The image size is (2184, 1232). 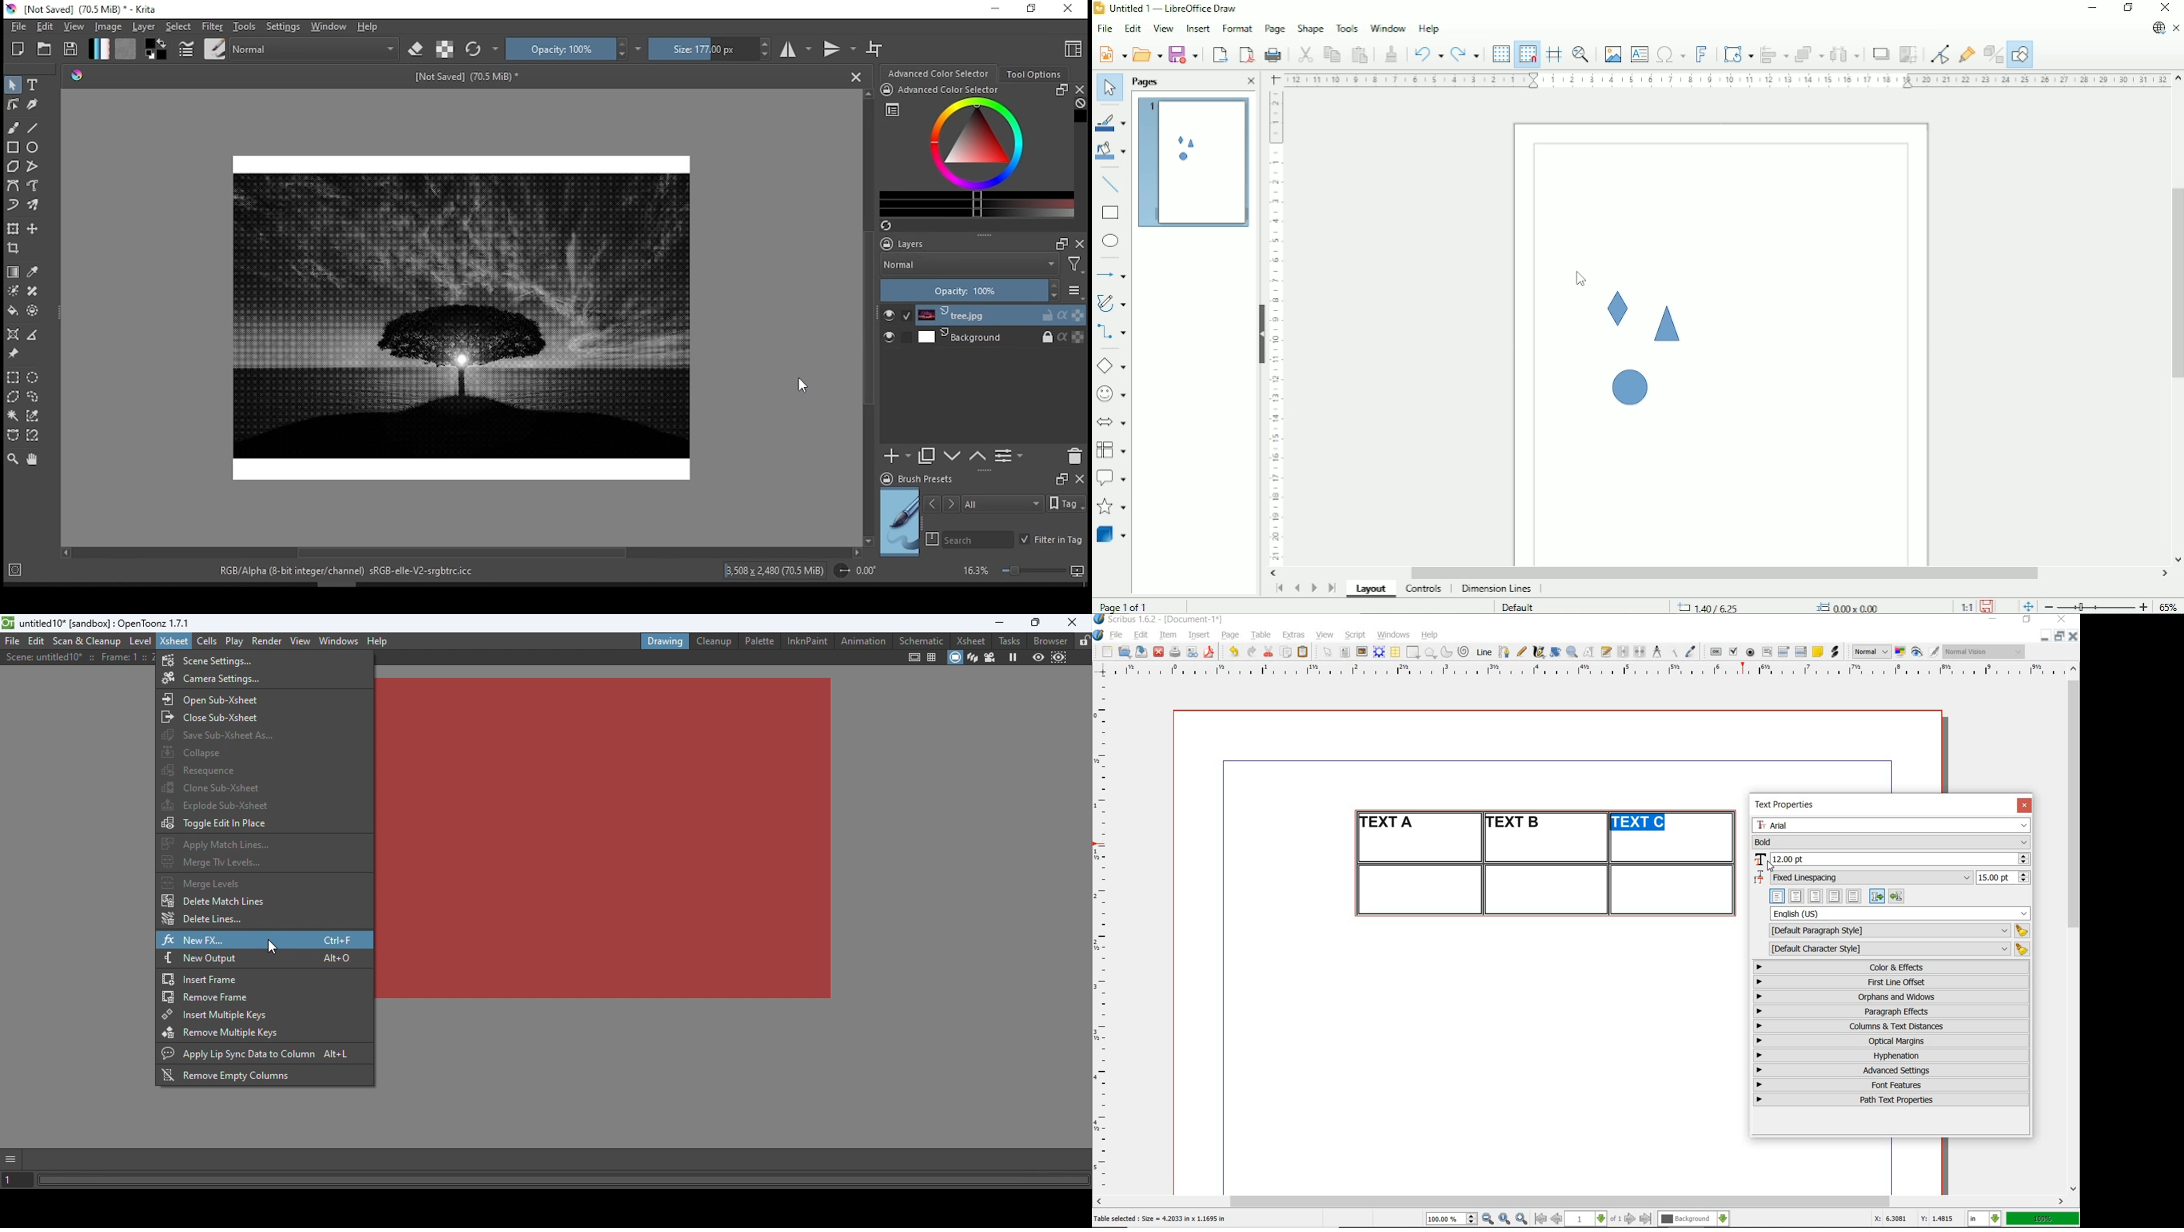 What do you see at coordinates (1845, 54) in the screenshot?
I see `Distribute` at bounding box center [1845, 54].